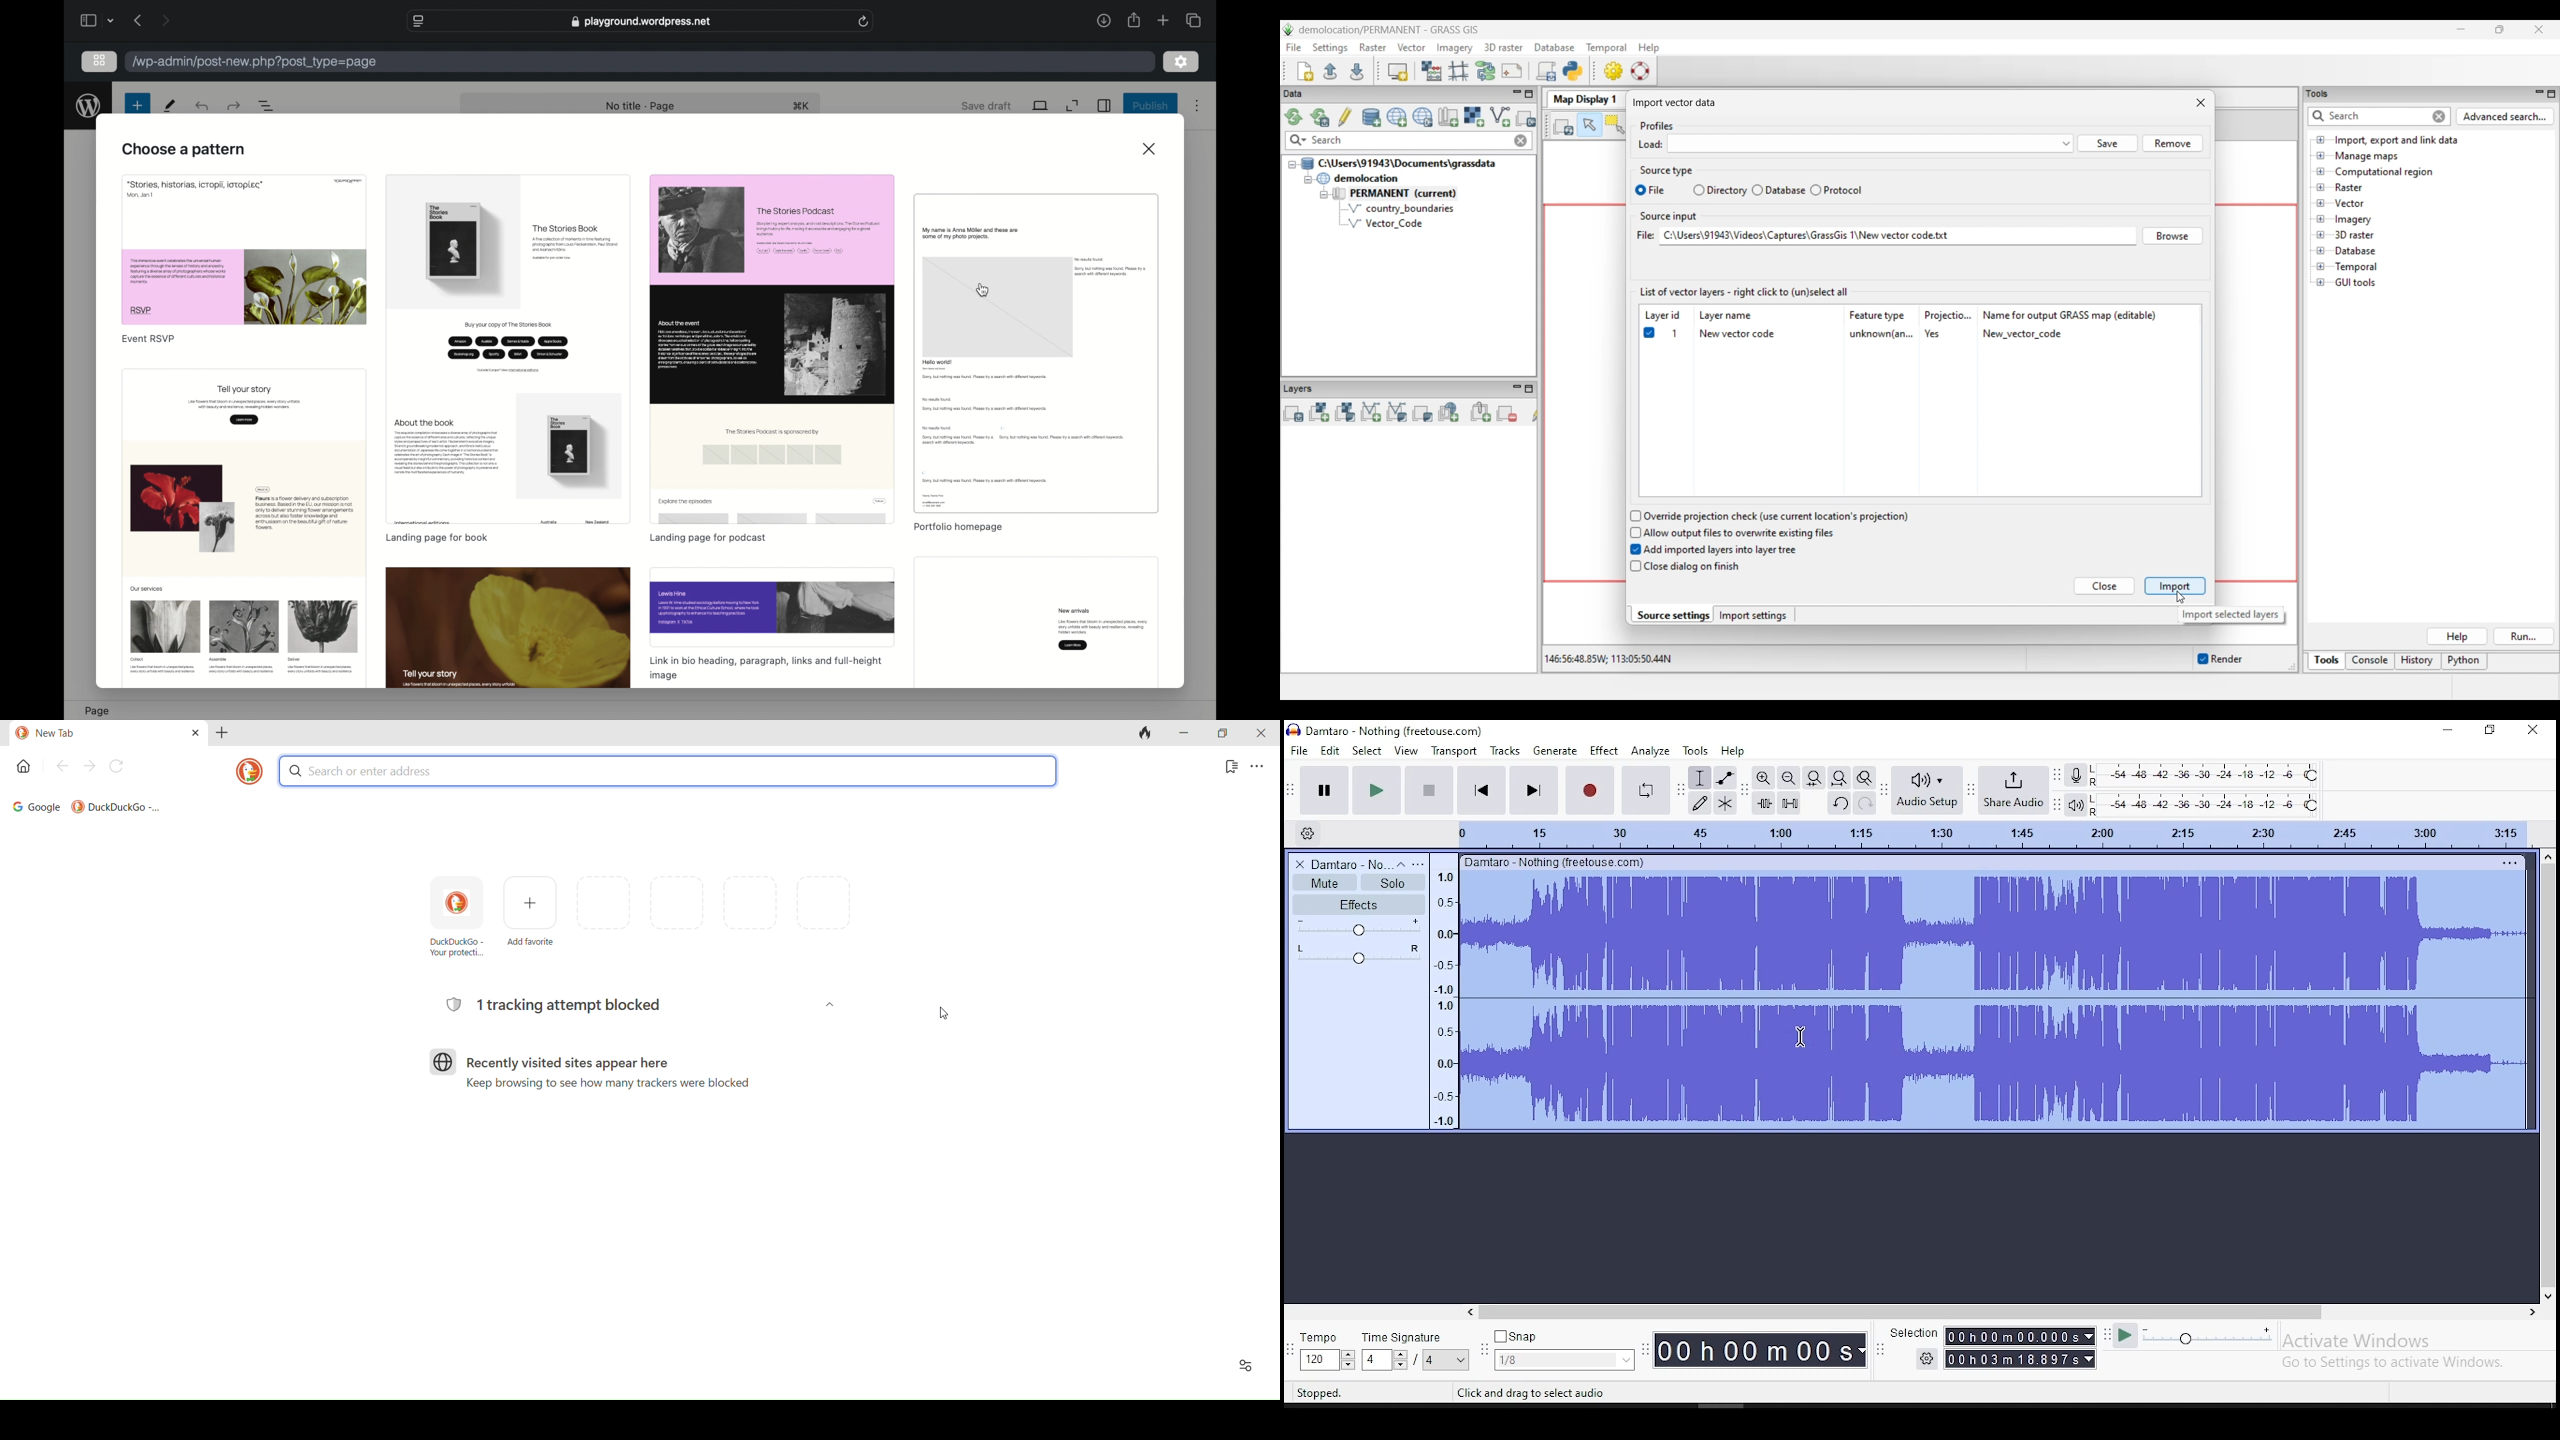 This screenshot has height=1456, width=2576. What do you see at coordinates (987, 105) in the screenshot?
I see `save draft` at bounding box center [987, 105].